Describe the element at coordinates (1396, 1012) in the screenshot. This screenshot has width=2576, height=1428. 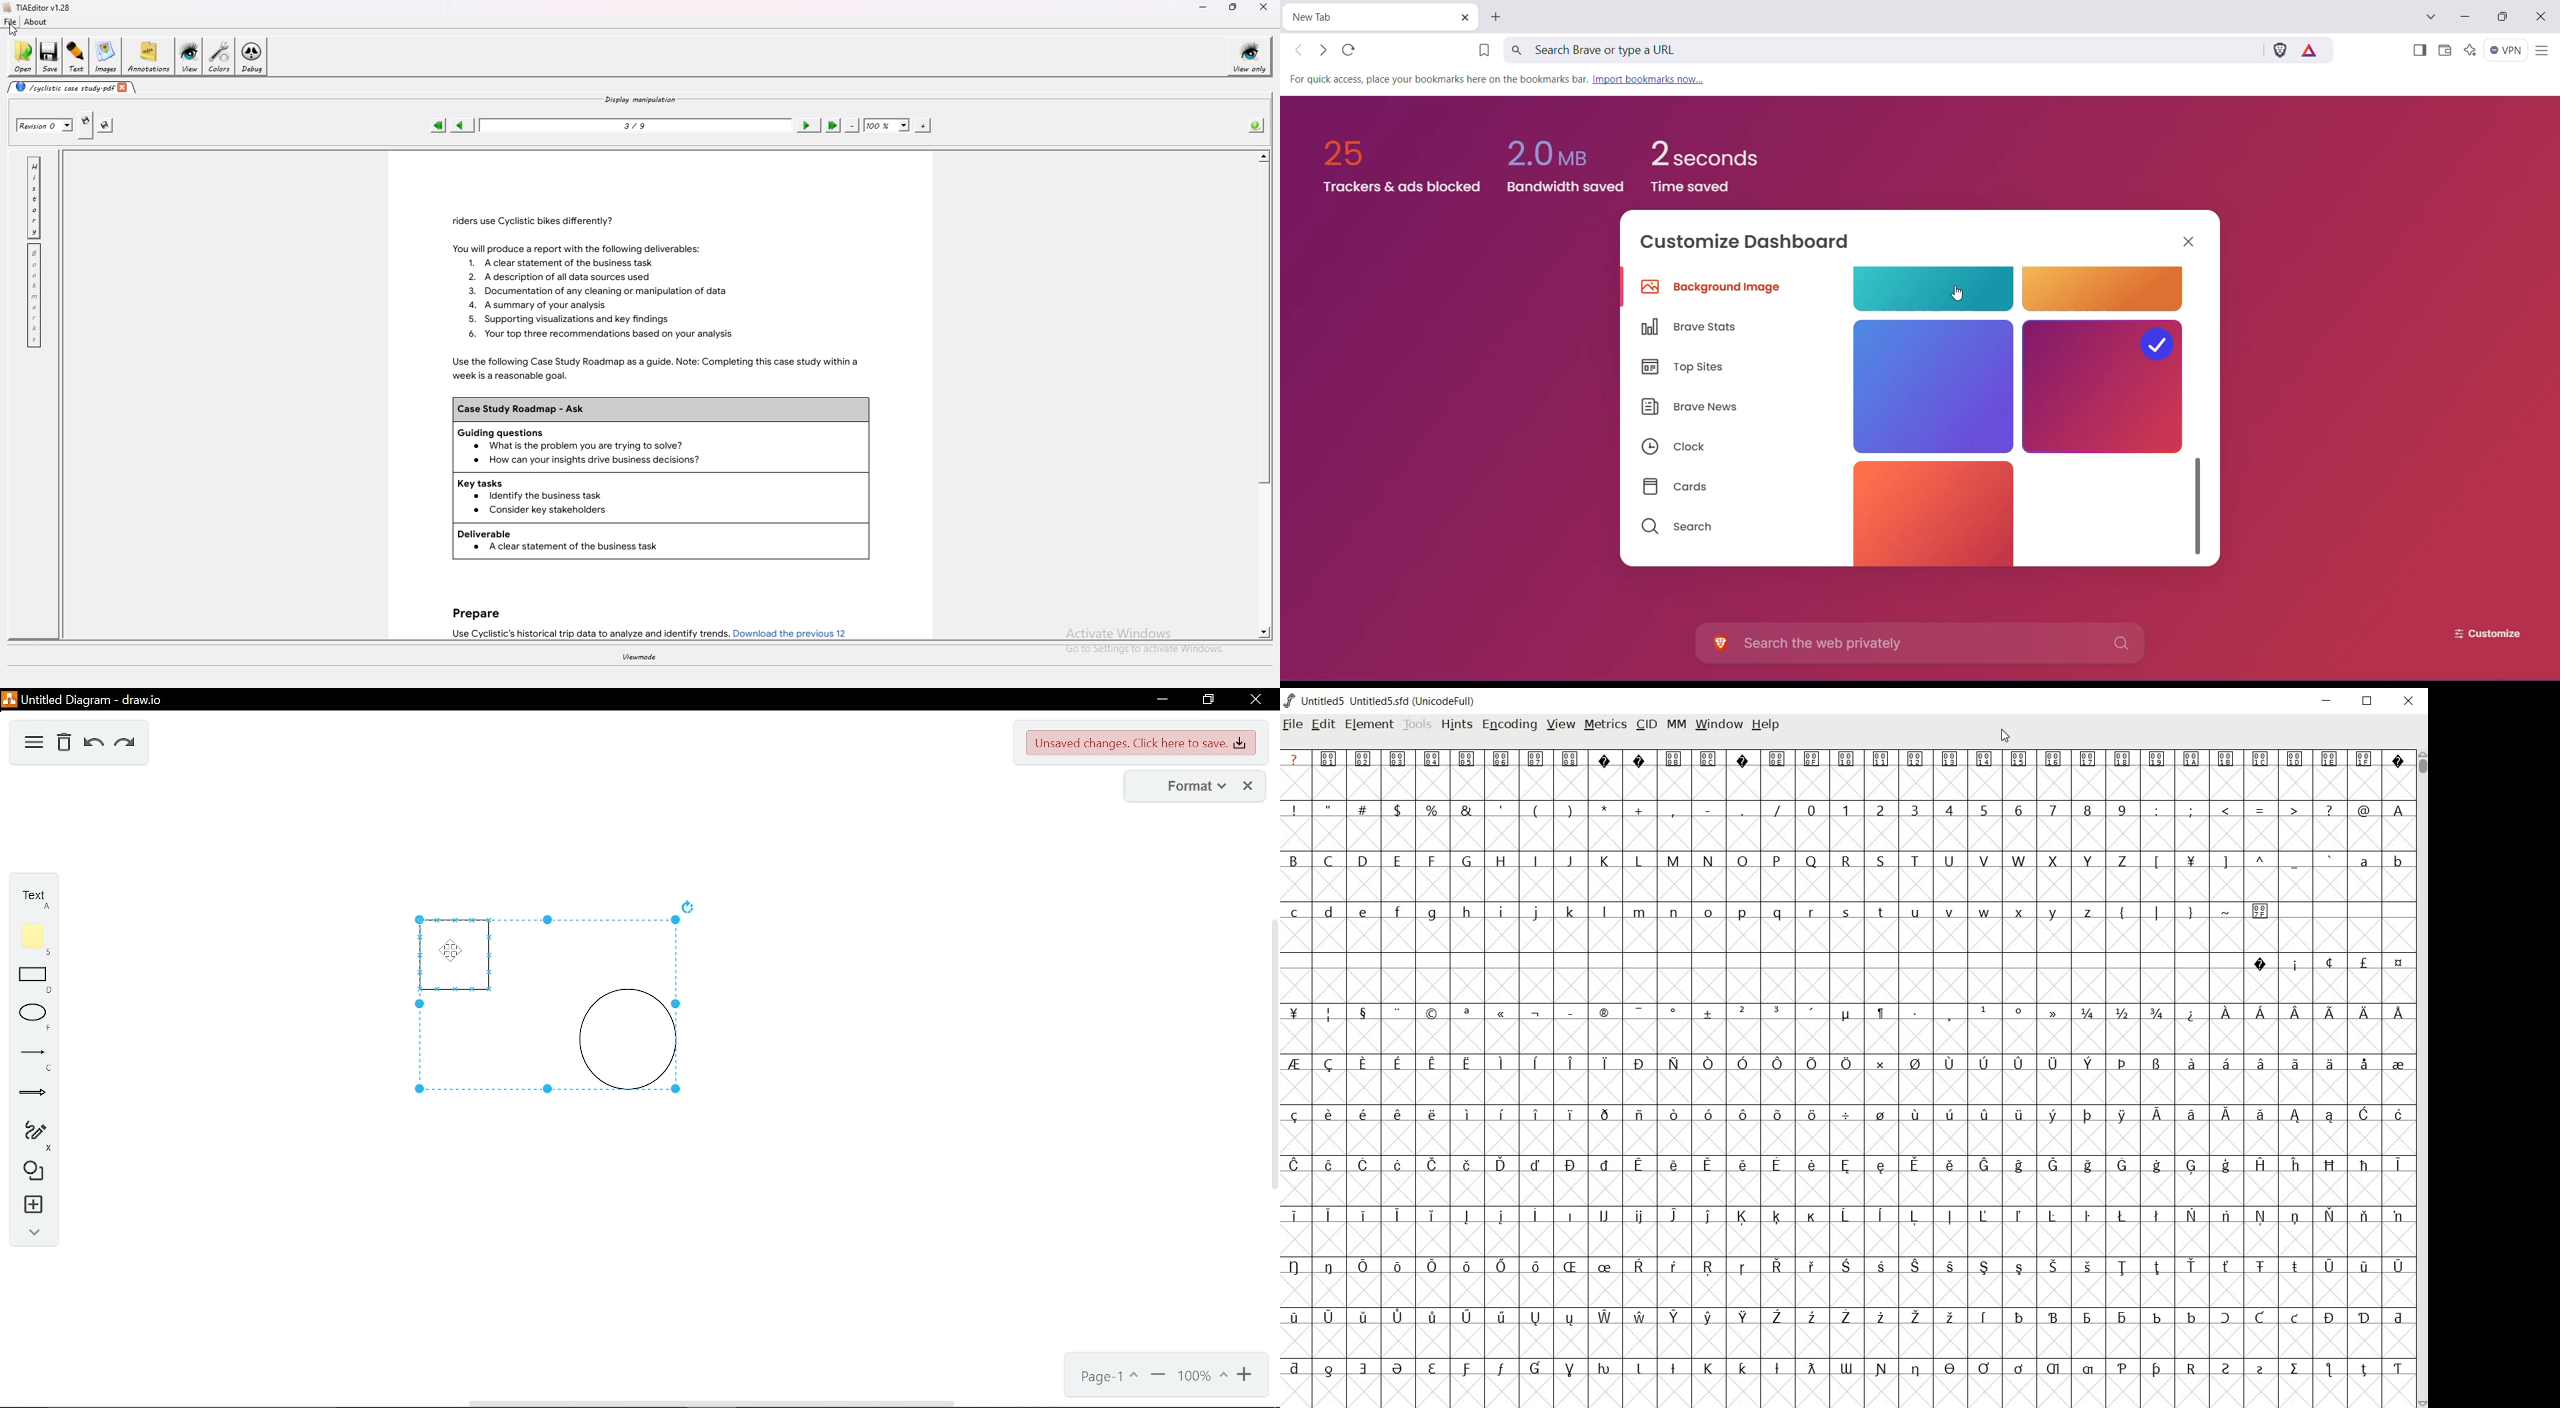
I see `Symbol` at that location.